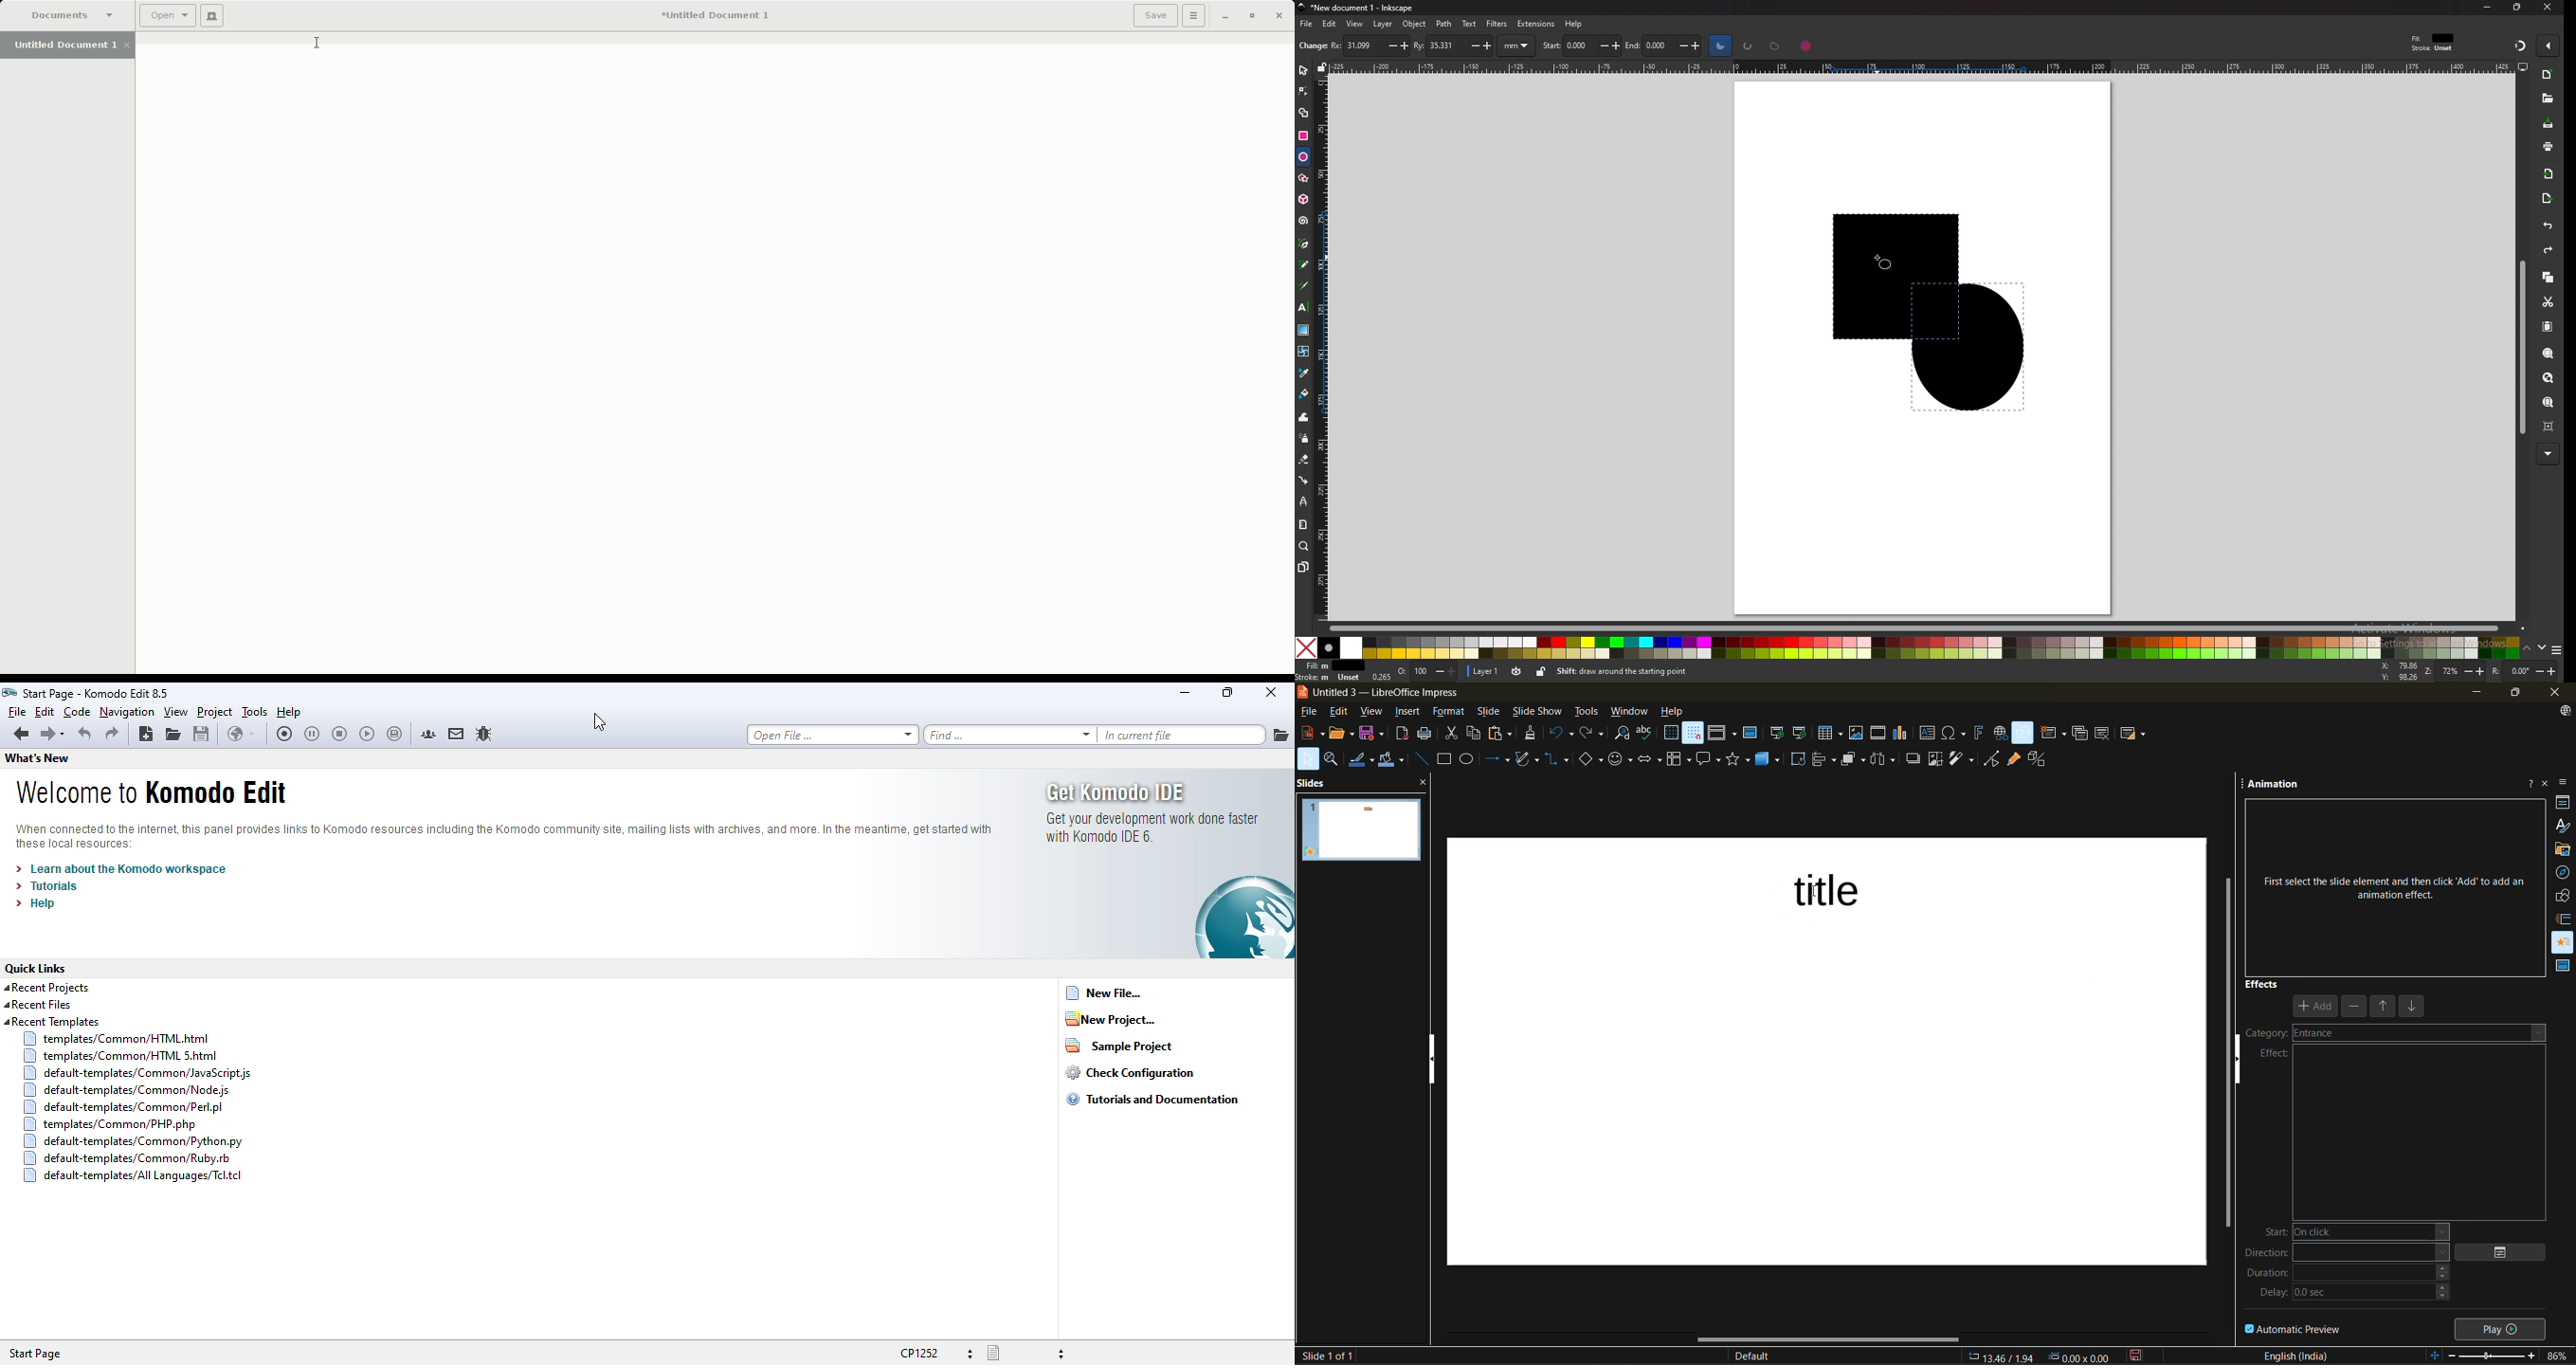 The image size is (2576, 1372). Describe the element at coordinates (1429, 733) in the screenshot. I see `print` at that location.